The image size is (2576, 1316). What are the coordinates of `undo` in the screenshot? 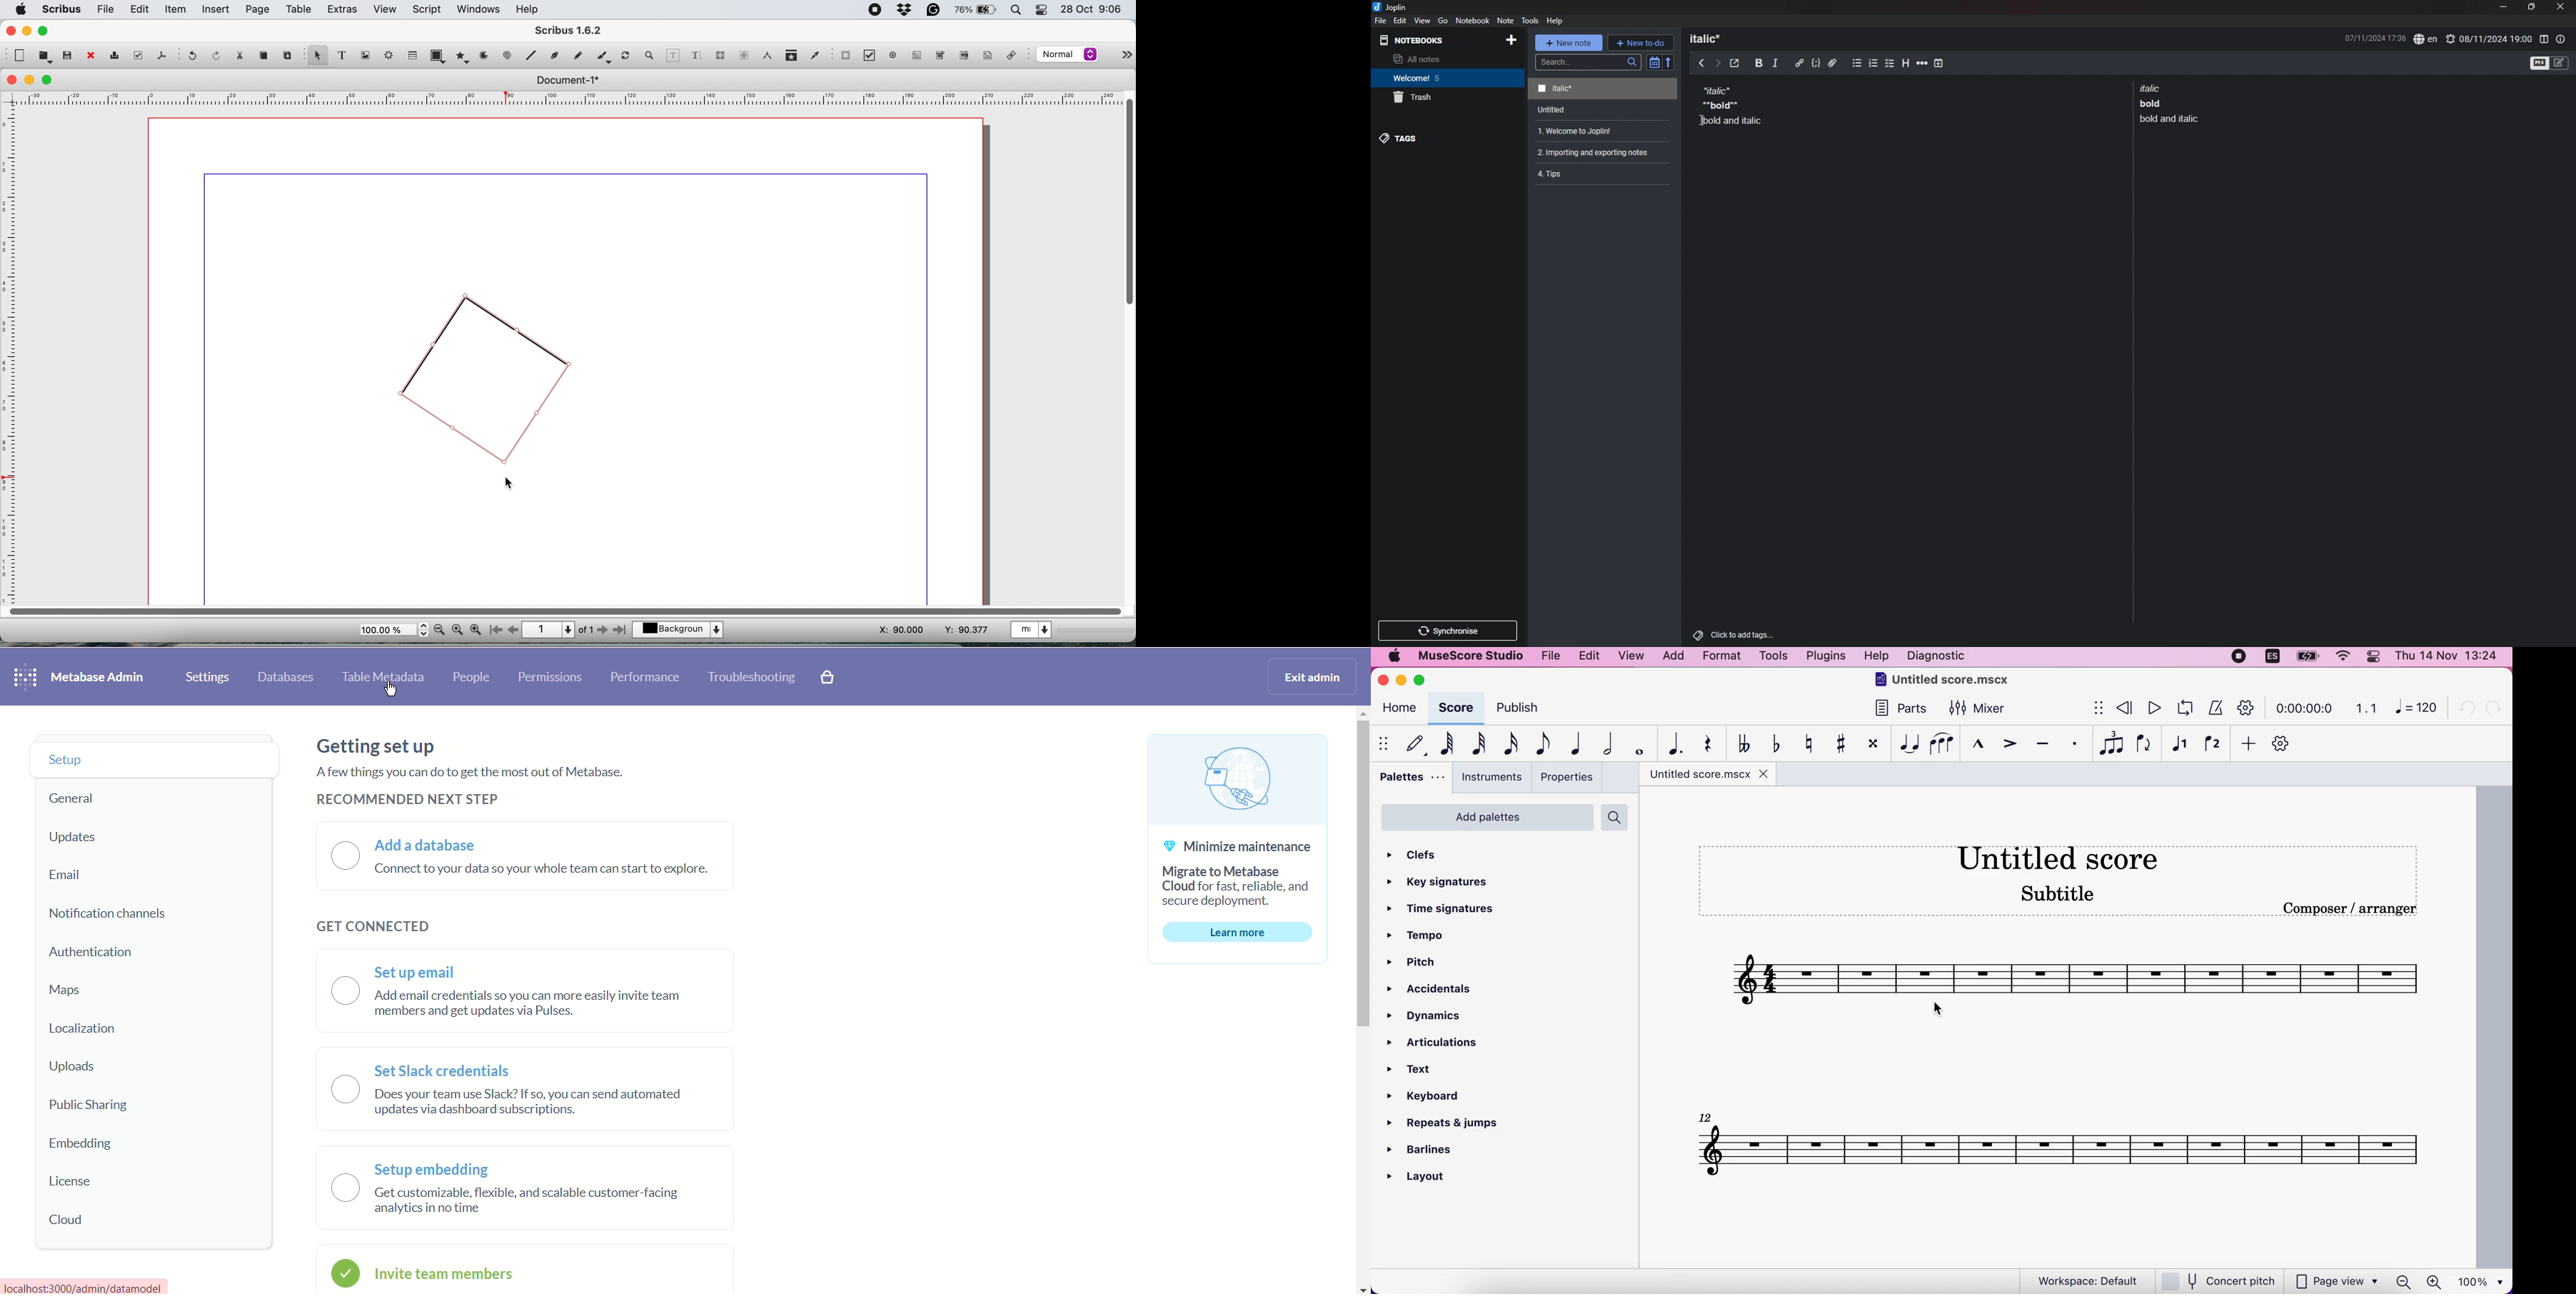 It's located at (195, 57).